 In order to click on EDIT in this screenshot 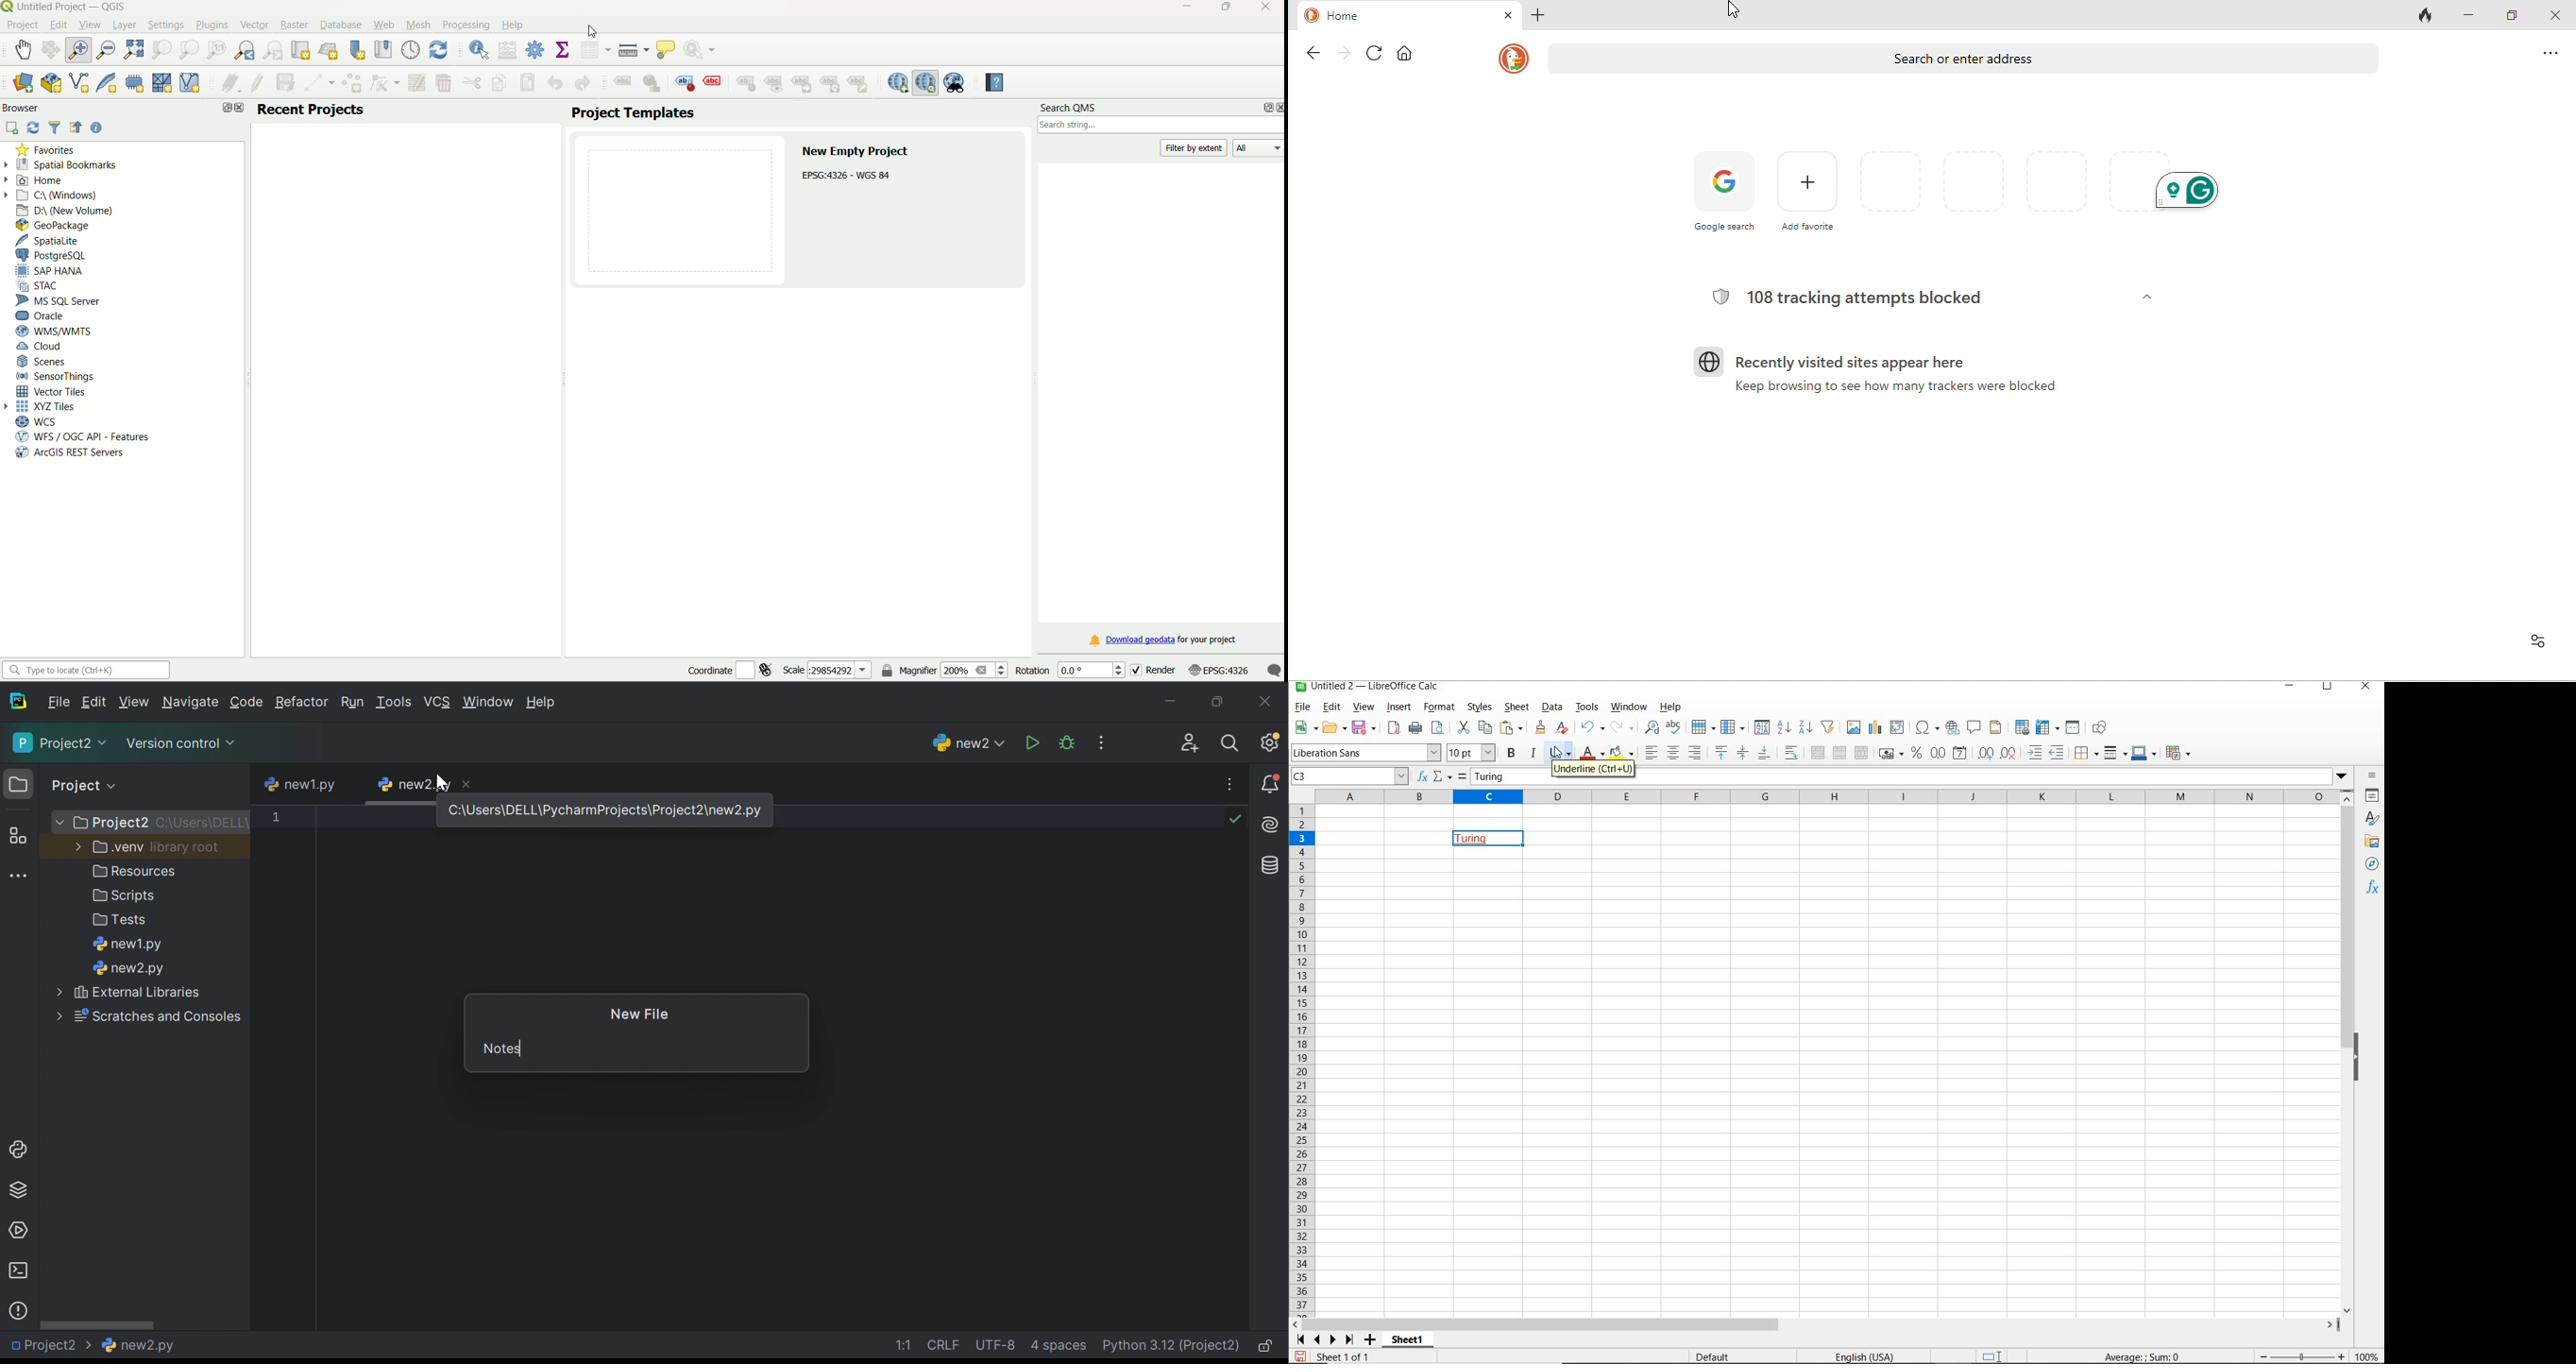, I will do `click(1330, 707)`.